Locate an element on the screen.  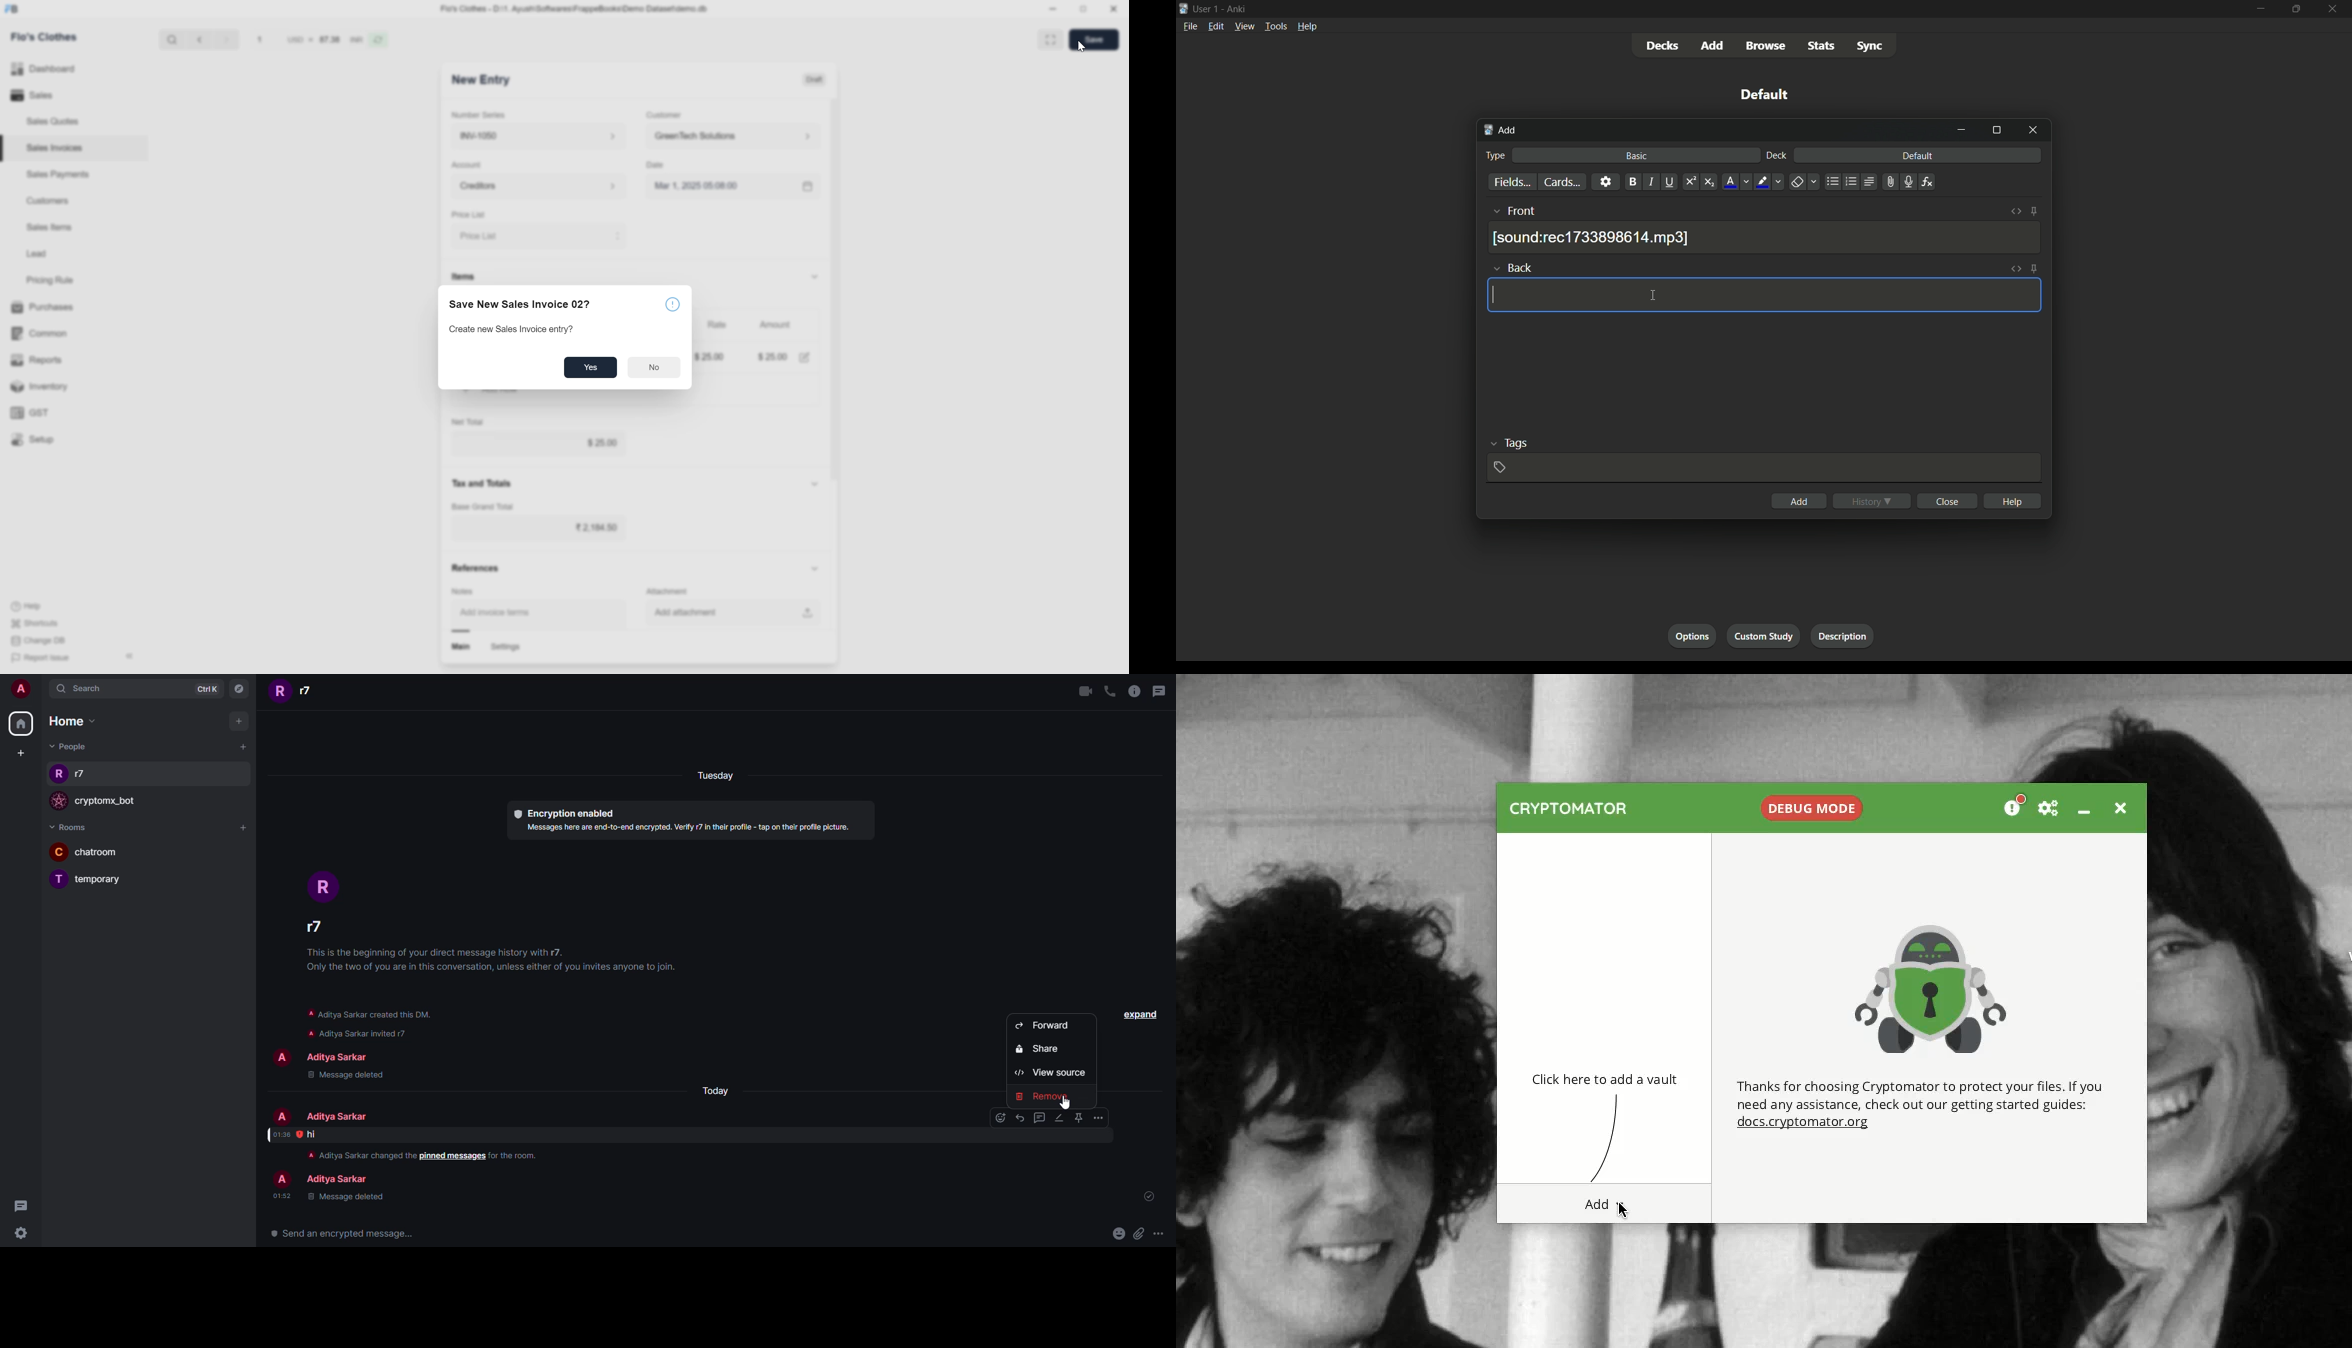
Create new Sales Invoice entry? is located at coordinates (524, 332).